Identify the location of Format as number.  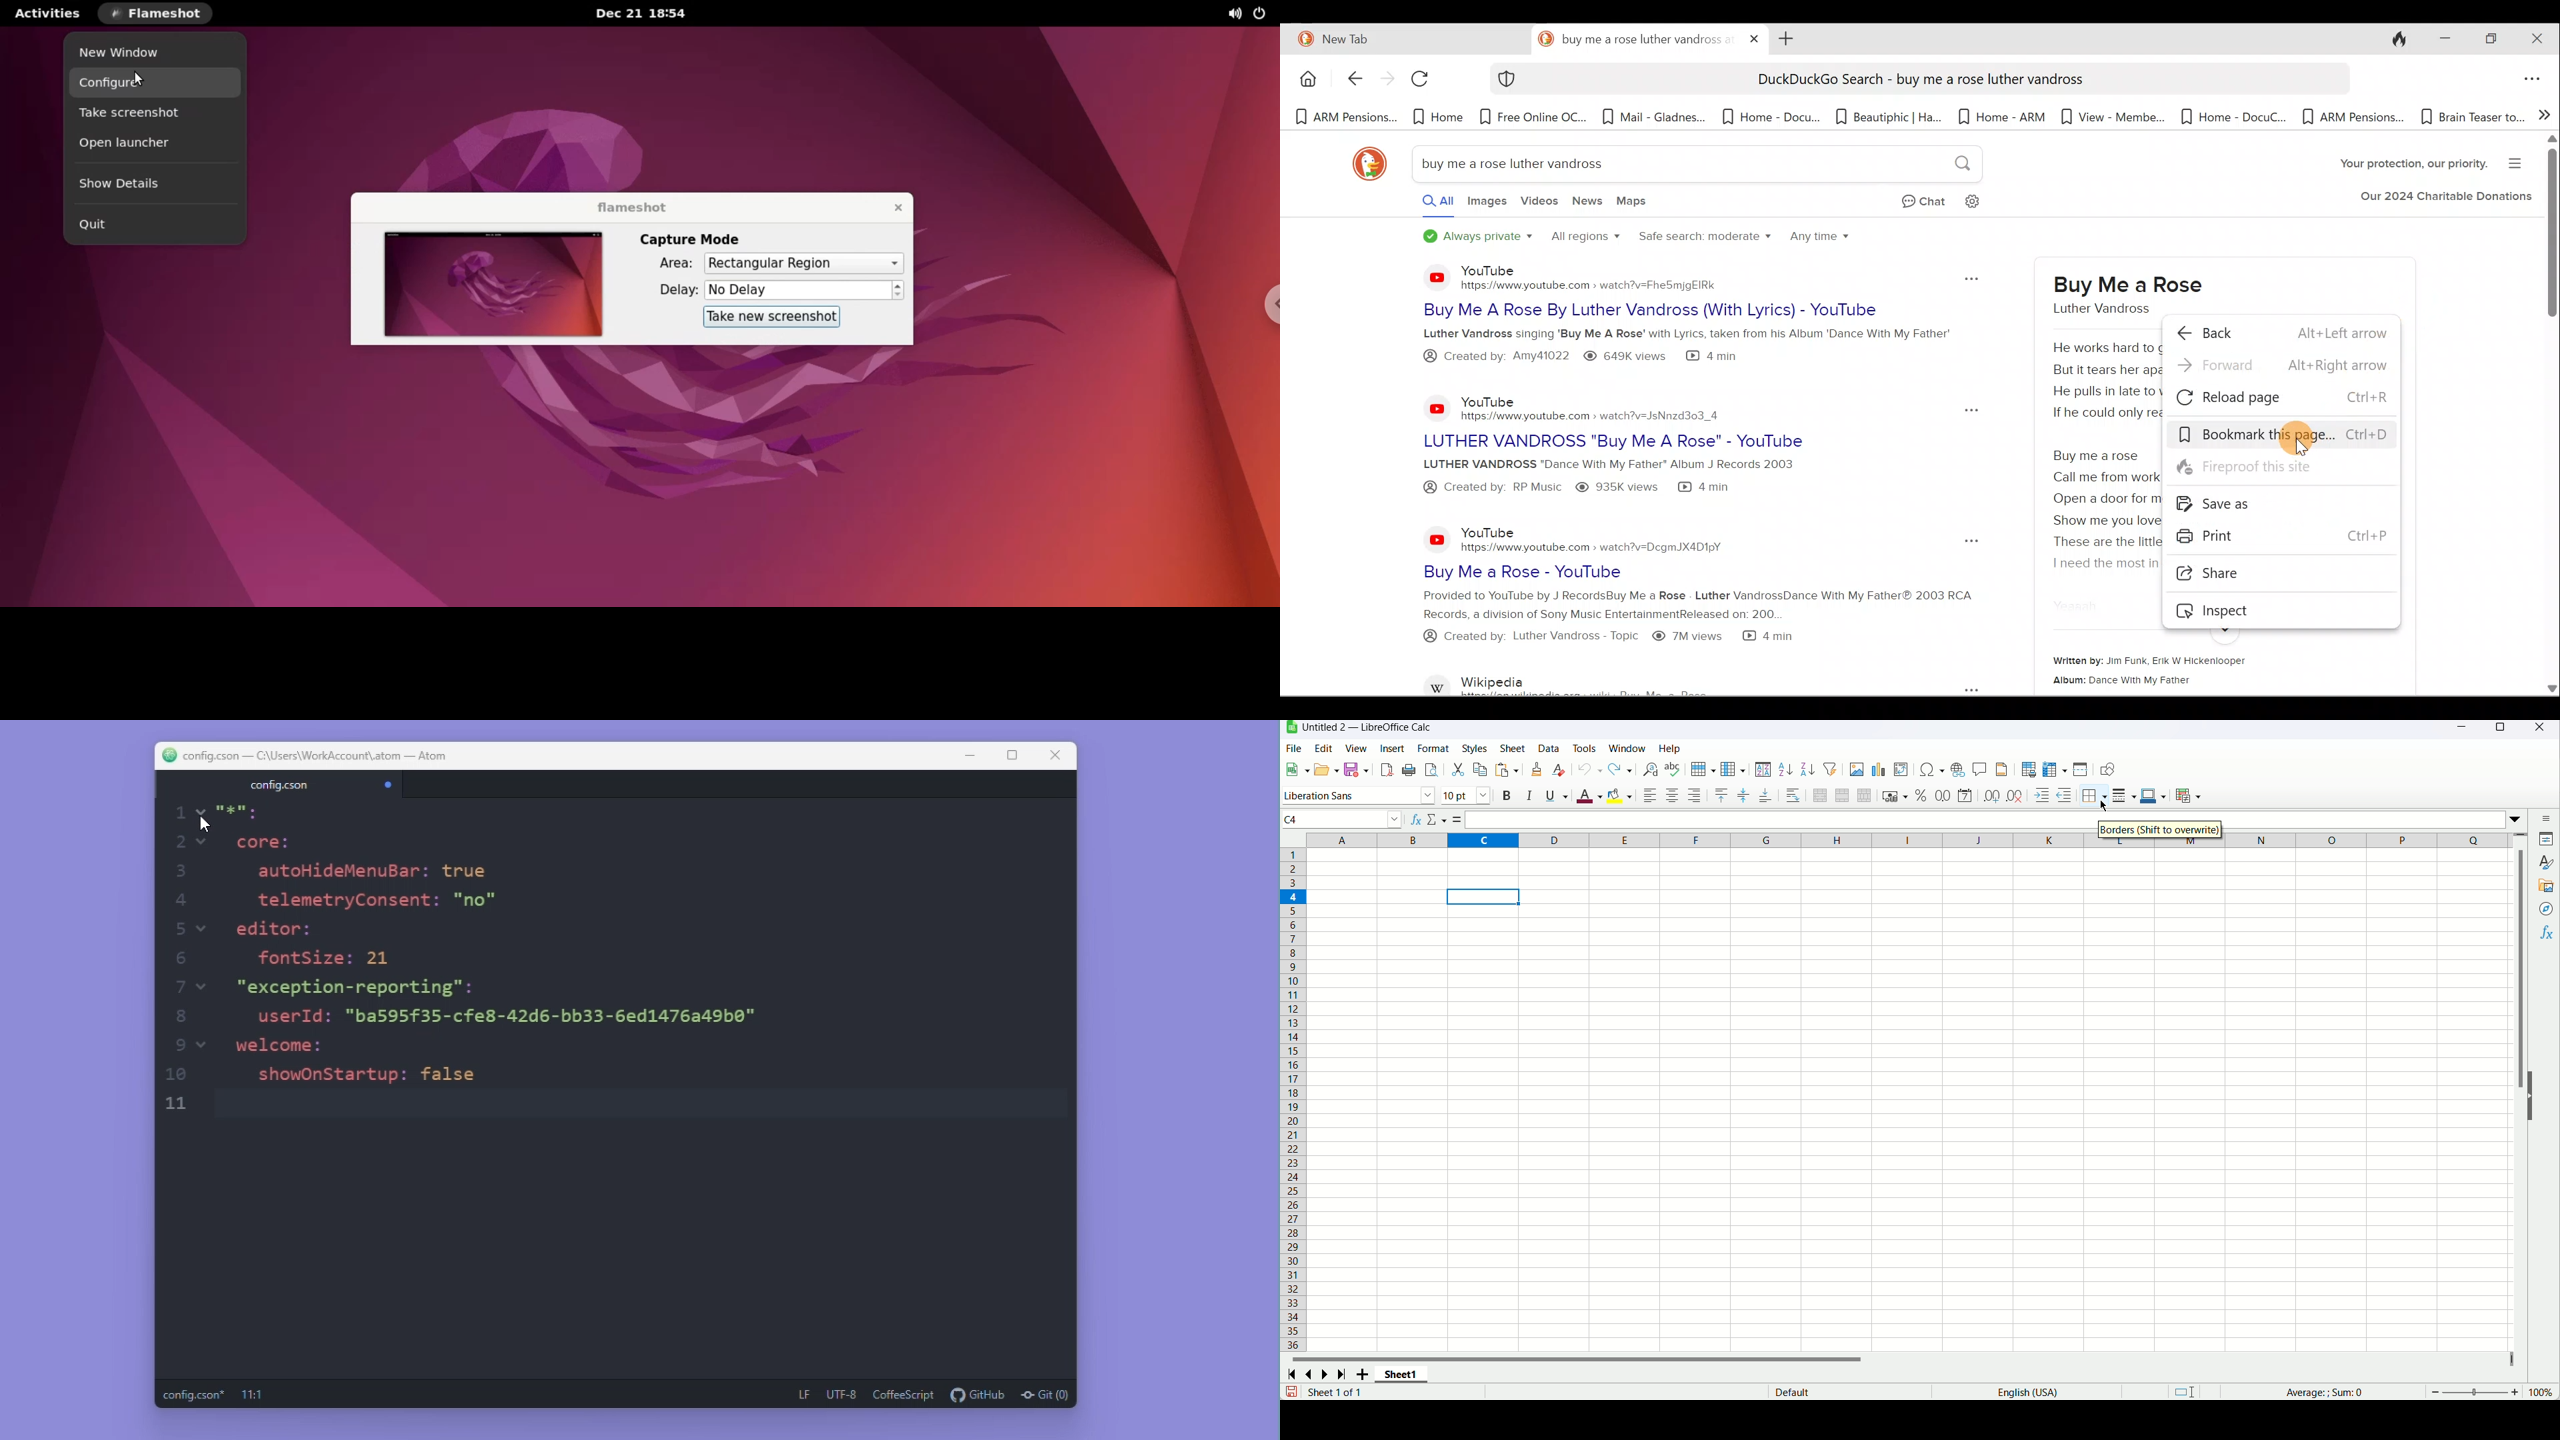
(1943, 795).